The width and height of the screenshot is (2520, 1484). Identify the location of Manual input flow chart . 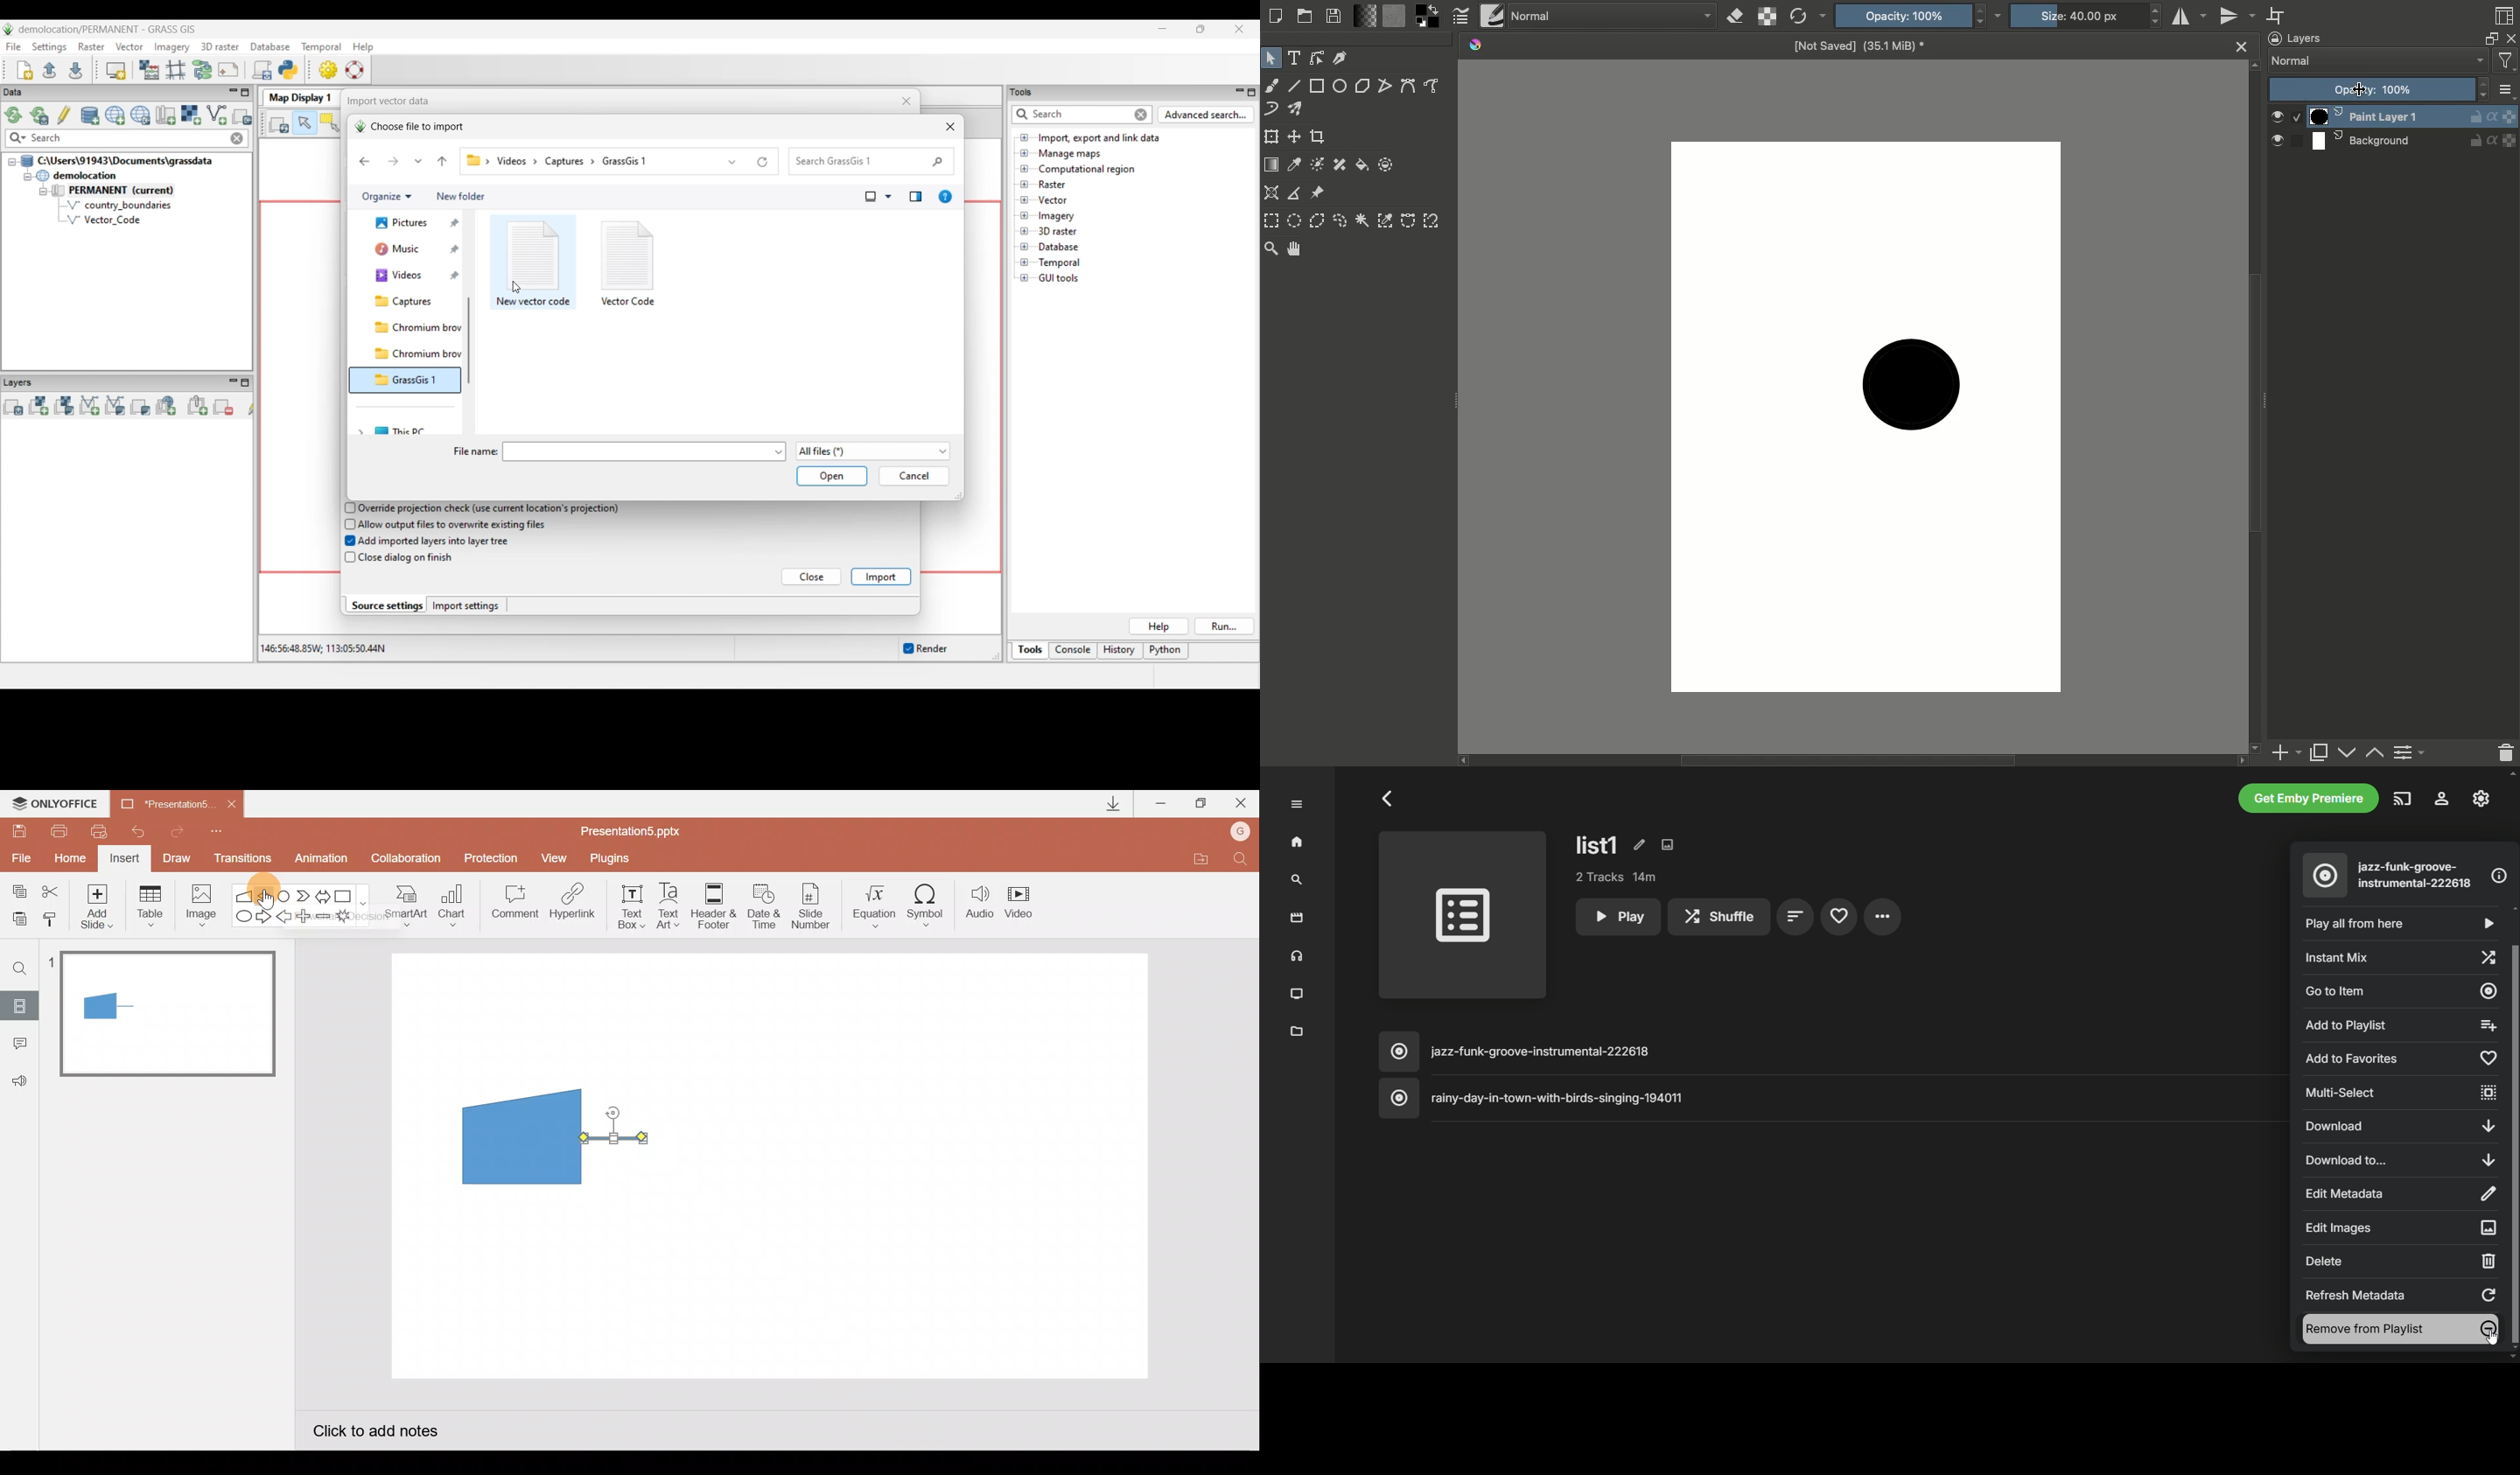
(519, 1135).